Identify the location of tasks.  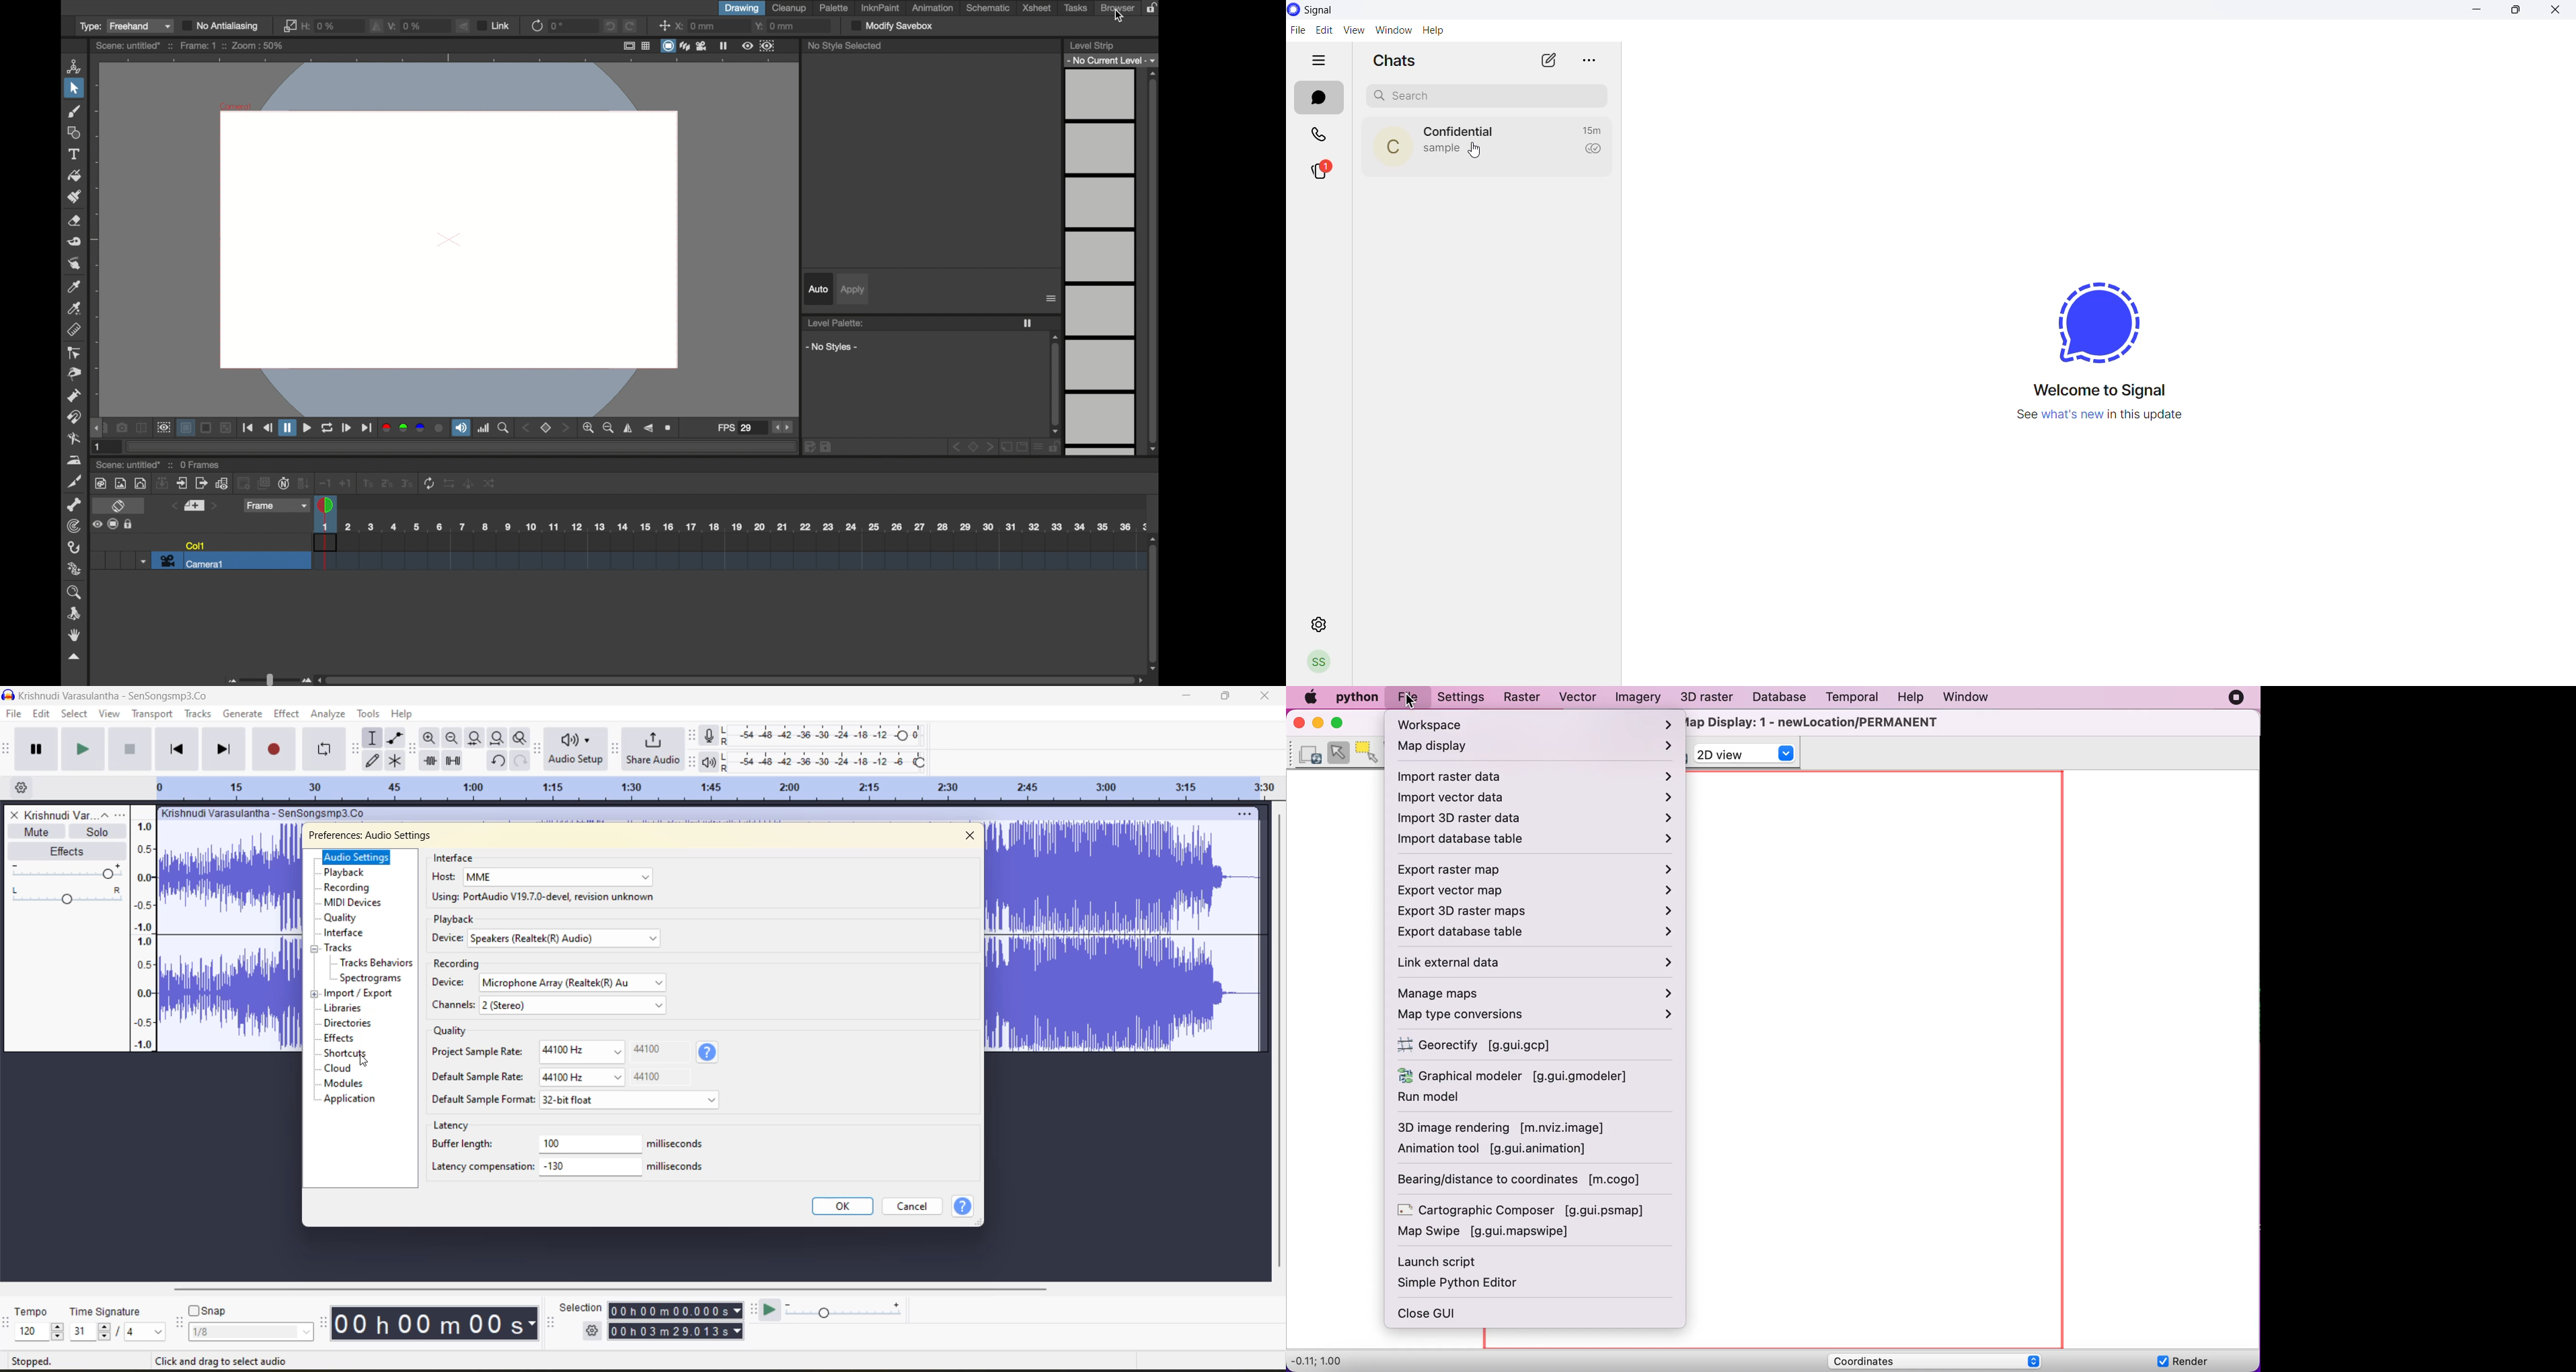
(1076, 8).